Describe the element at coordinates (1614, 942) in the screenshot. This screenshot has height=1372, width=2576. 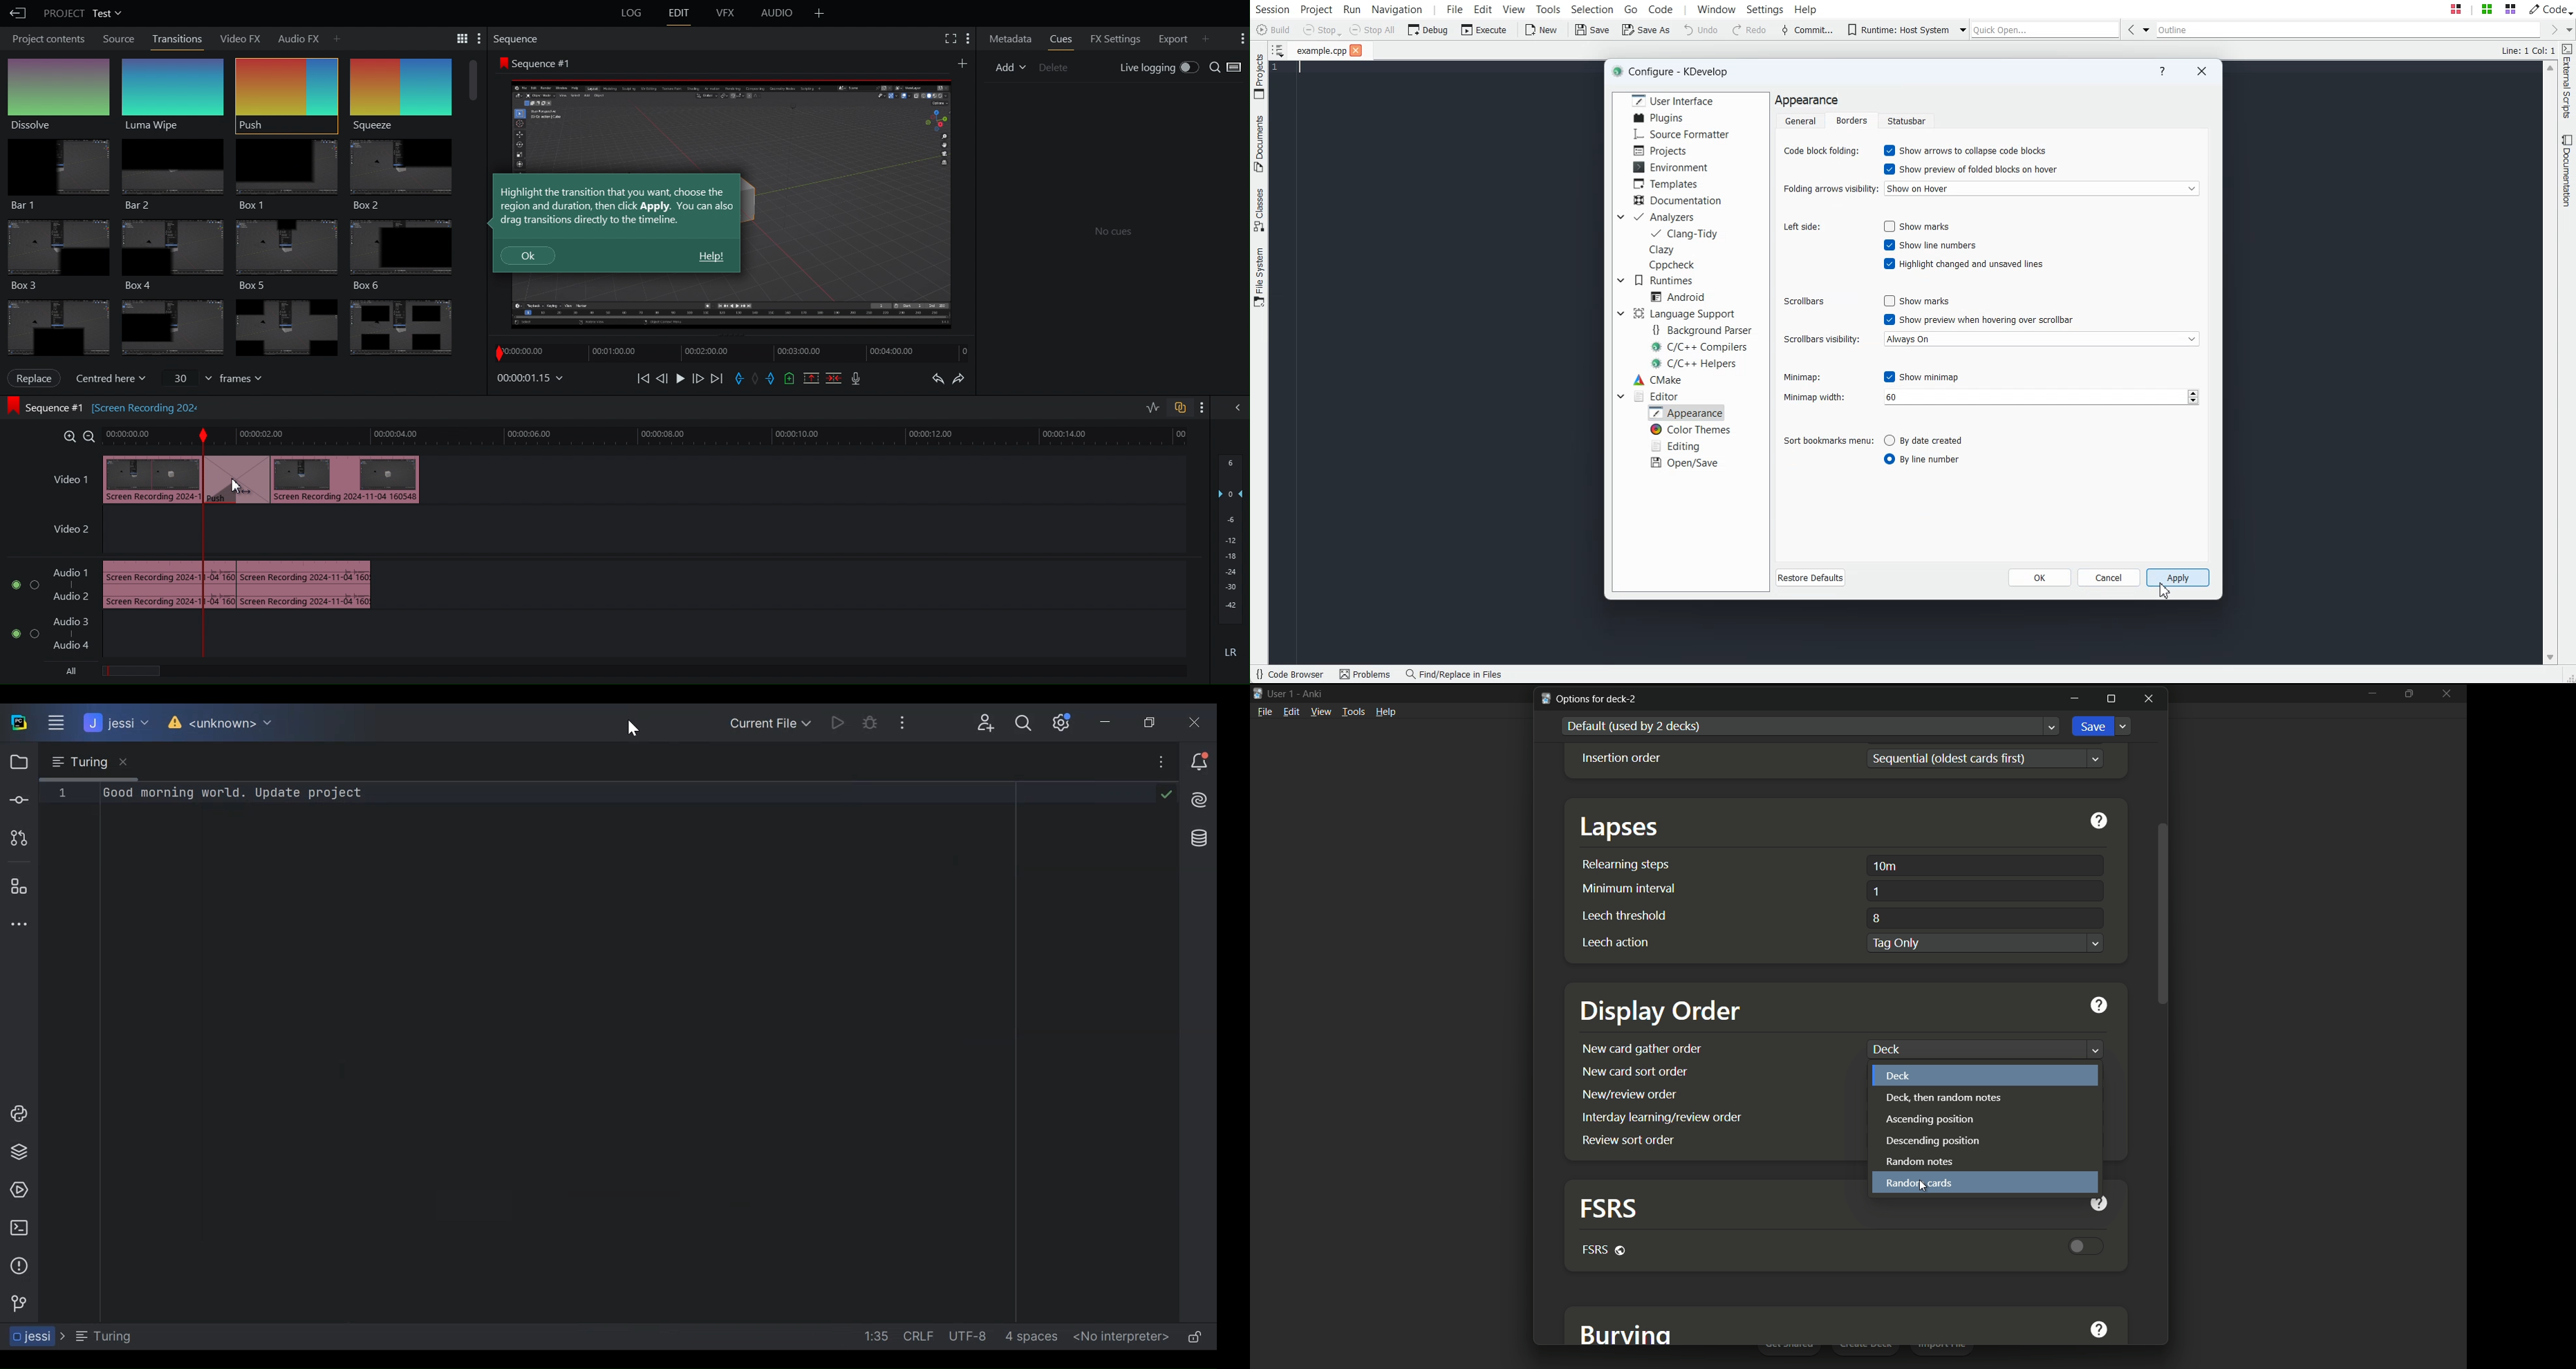
I see `leech action` at that location.